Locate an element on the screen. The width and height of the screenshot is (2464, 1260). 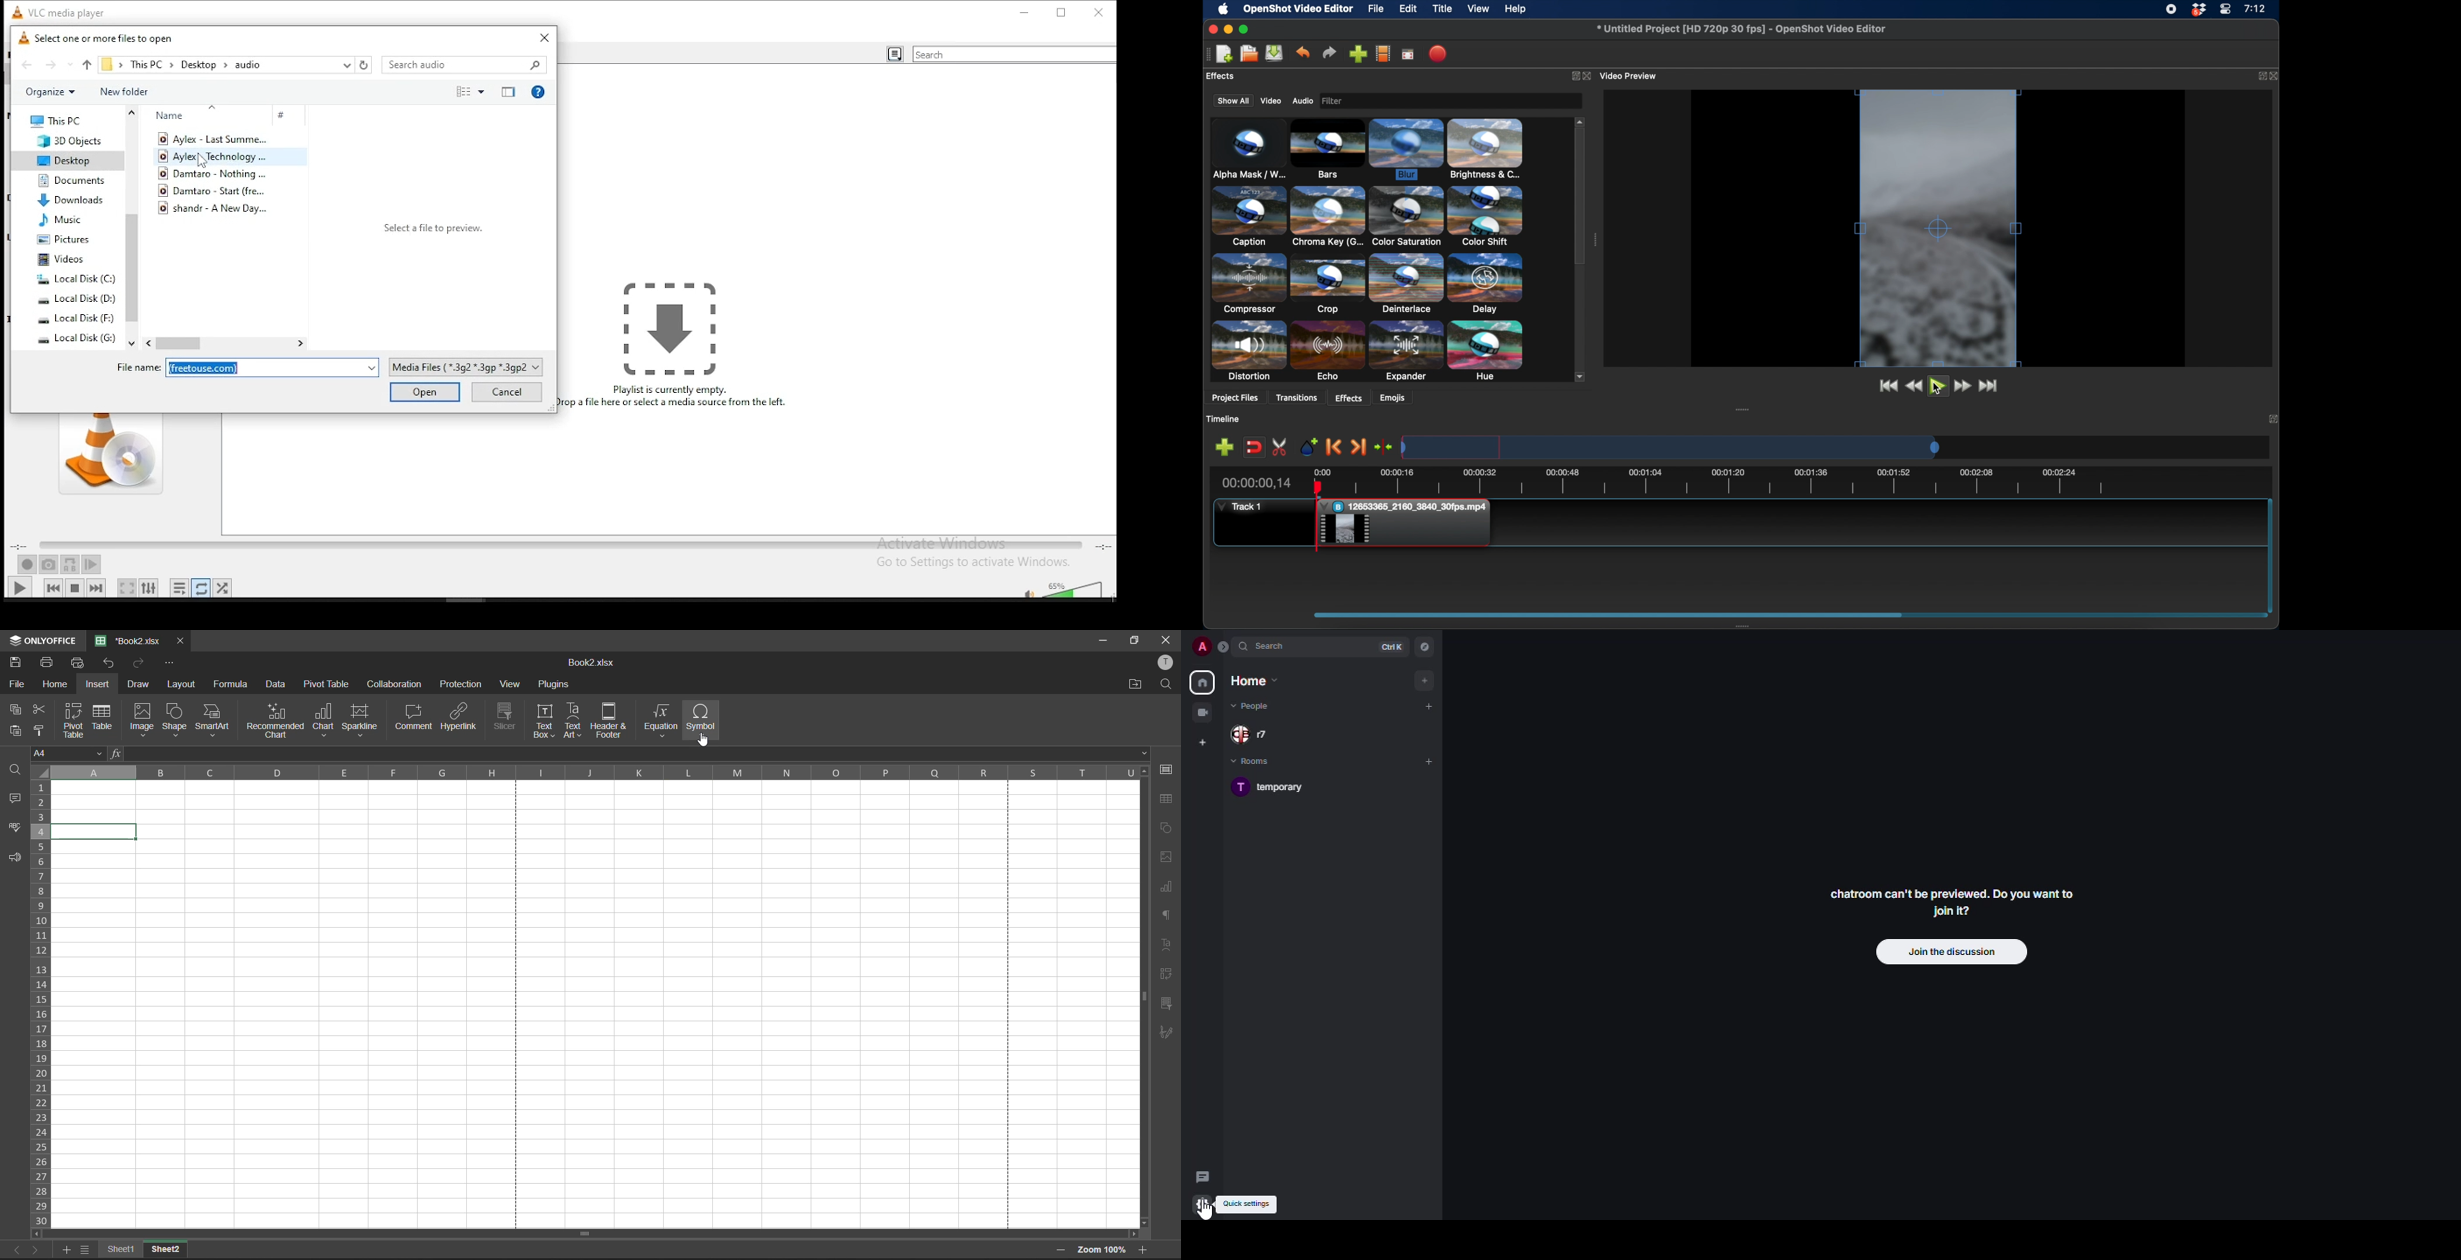
rewind is located at coordinates (1915, 387).